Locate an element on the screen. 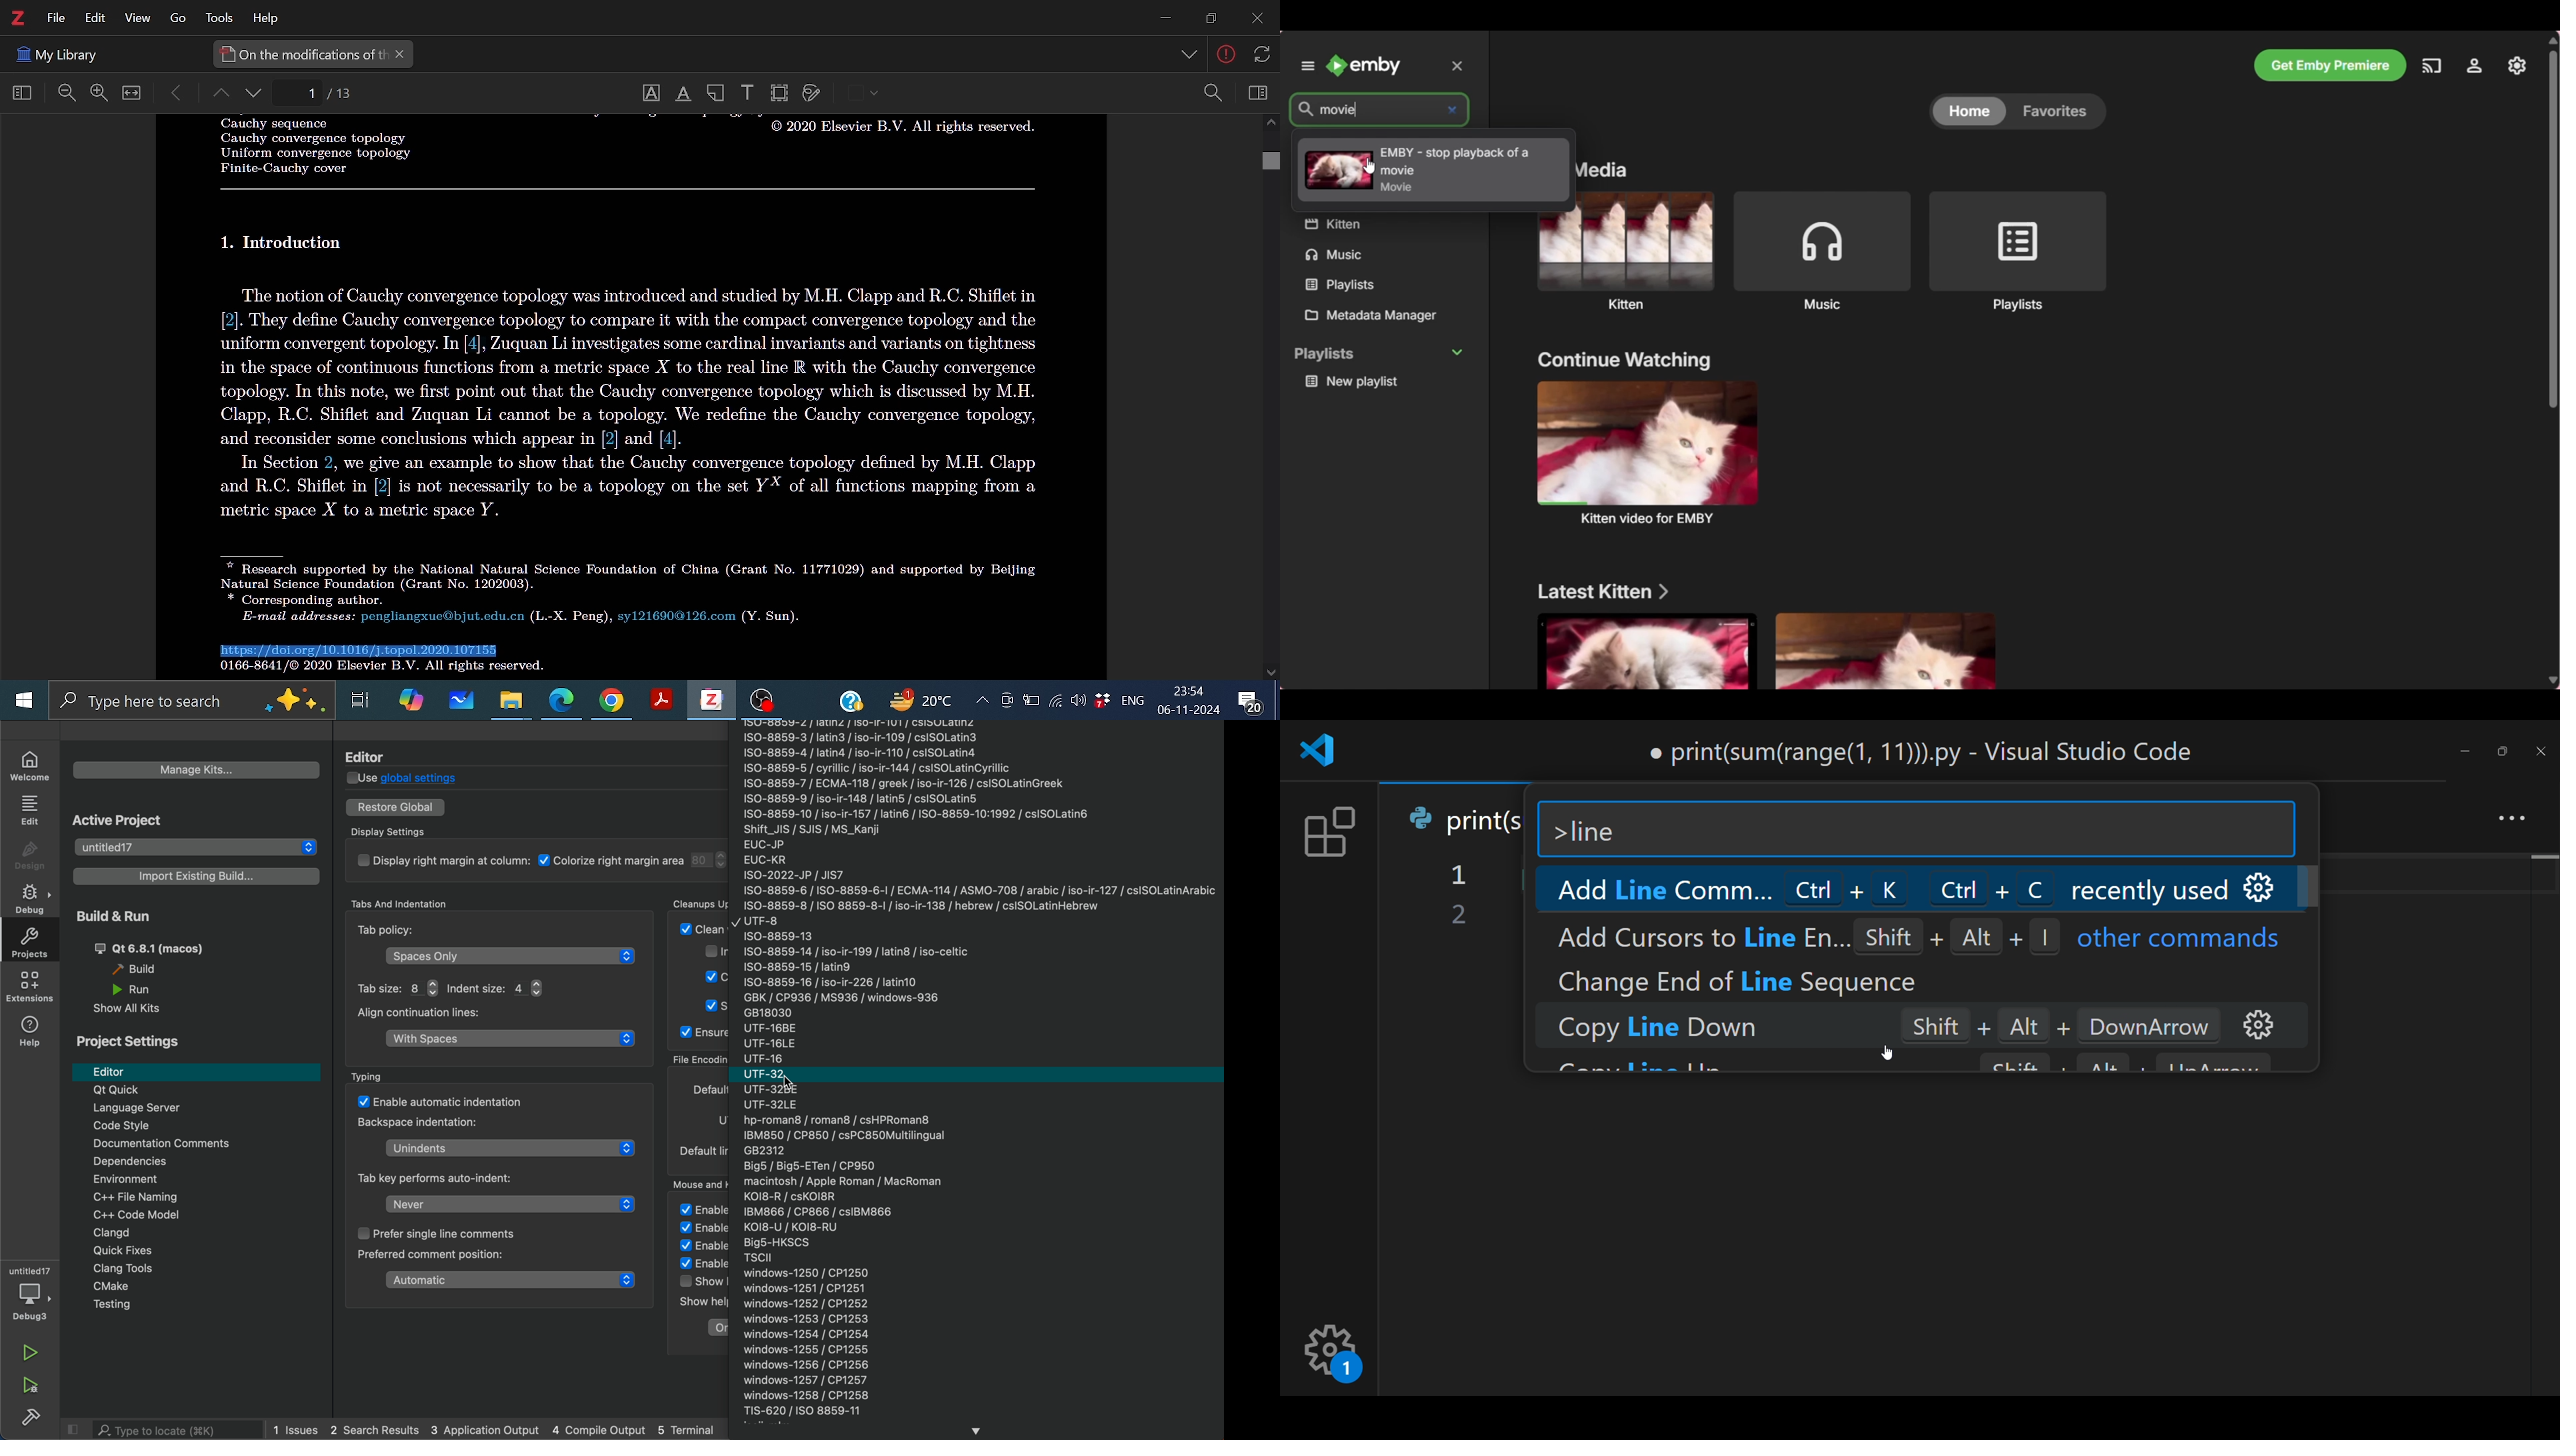 The width and height of the screenshot is (2576, 1456).  is located at coordinates (683, 1429).